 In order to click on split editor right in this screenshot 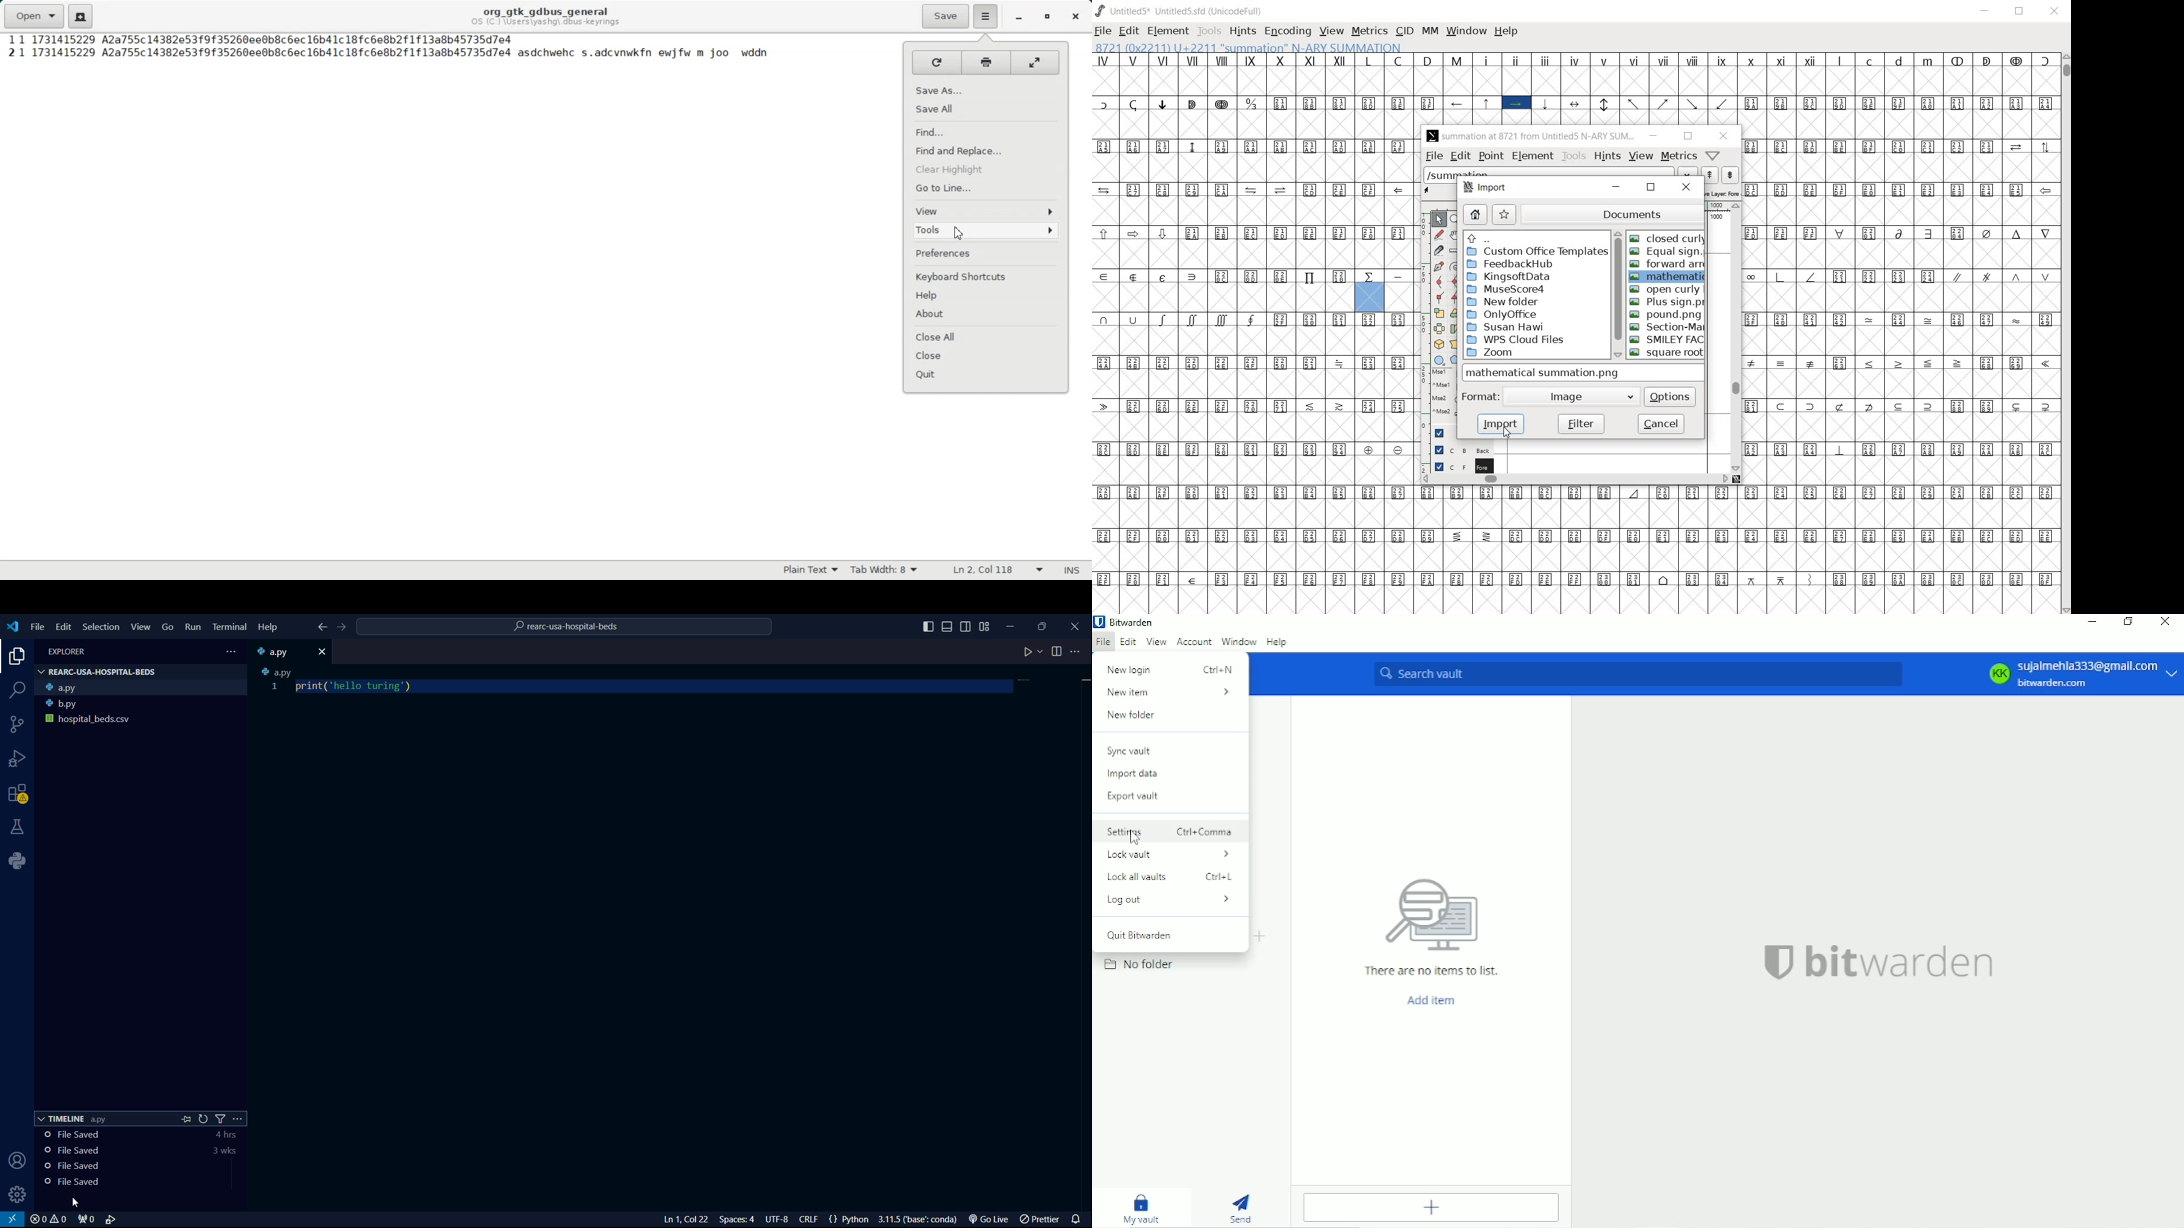, I will do `click(1057, 652)`.